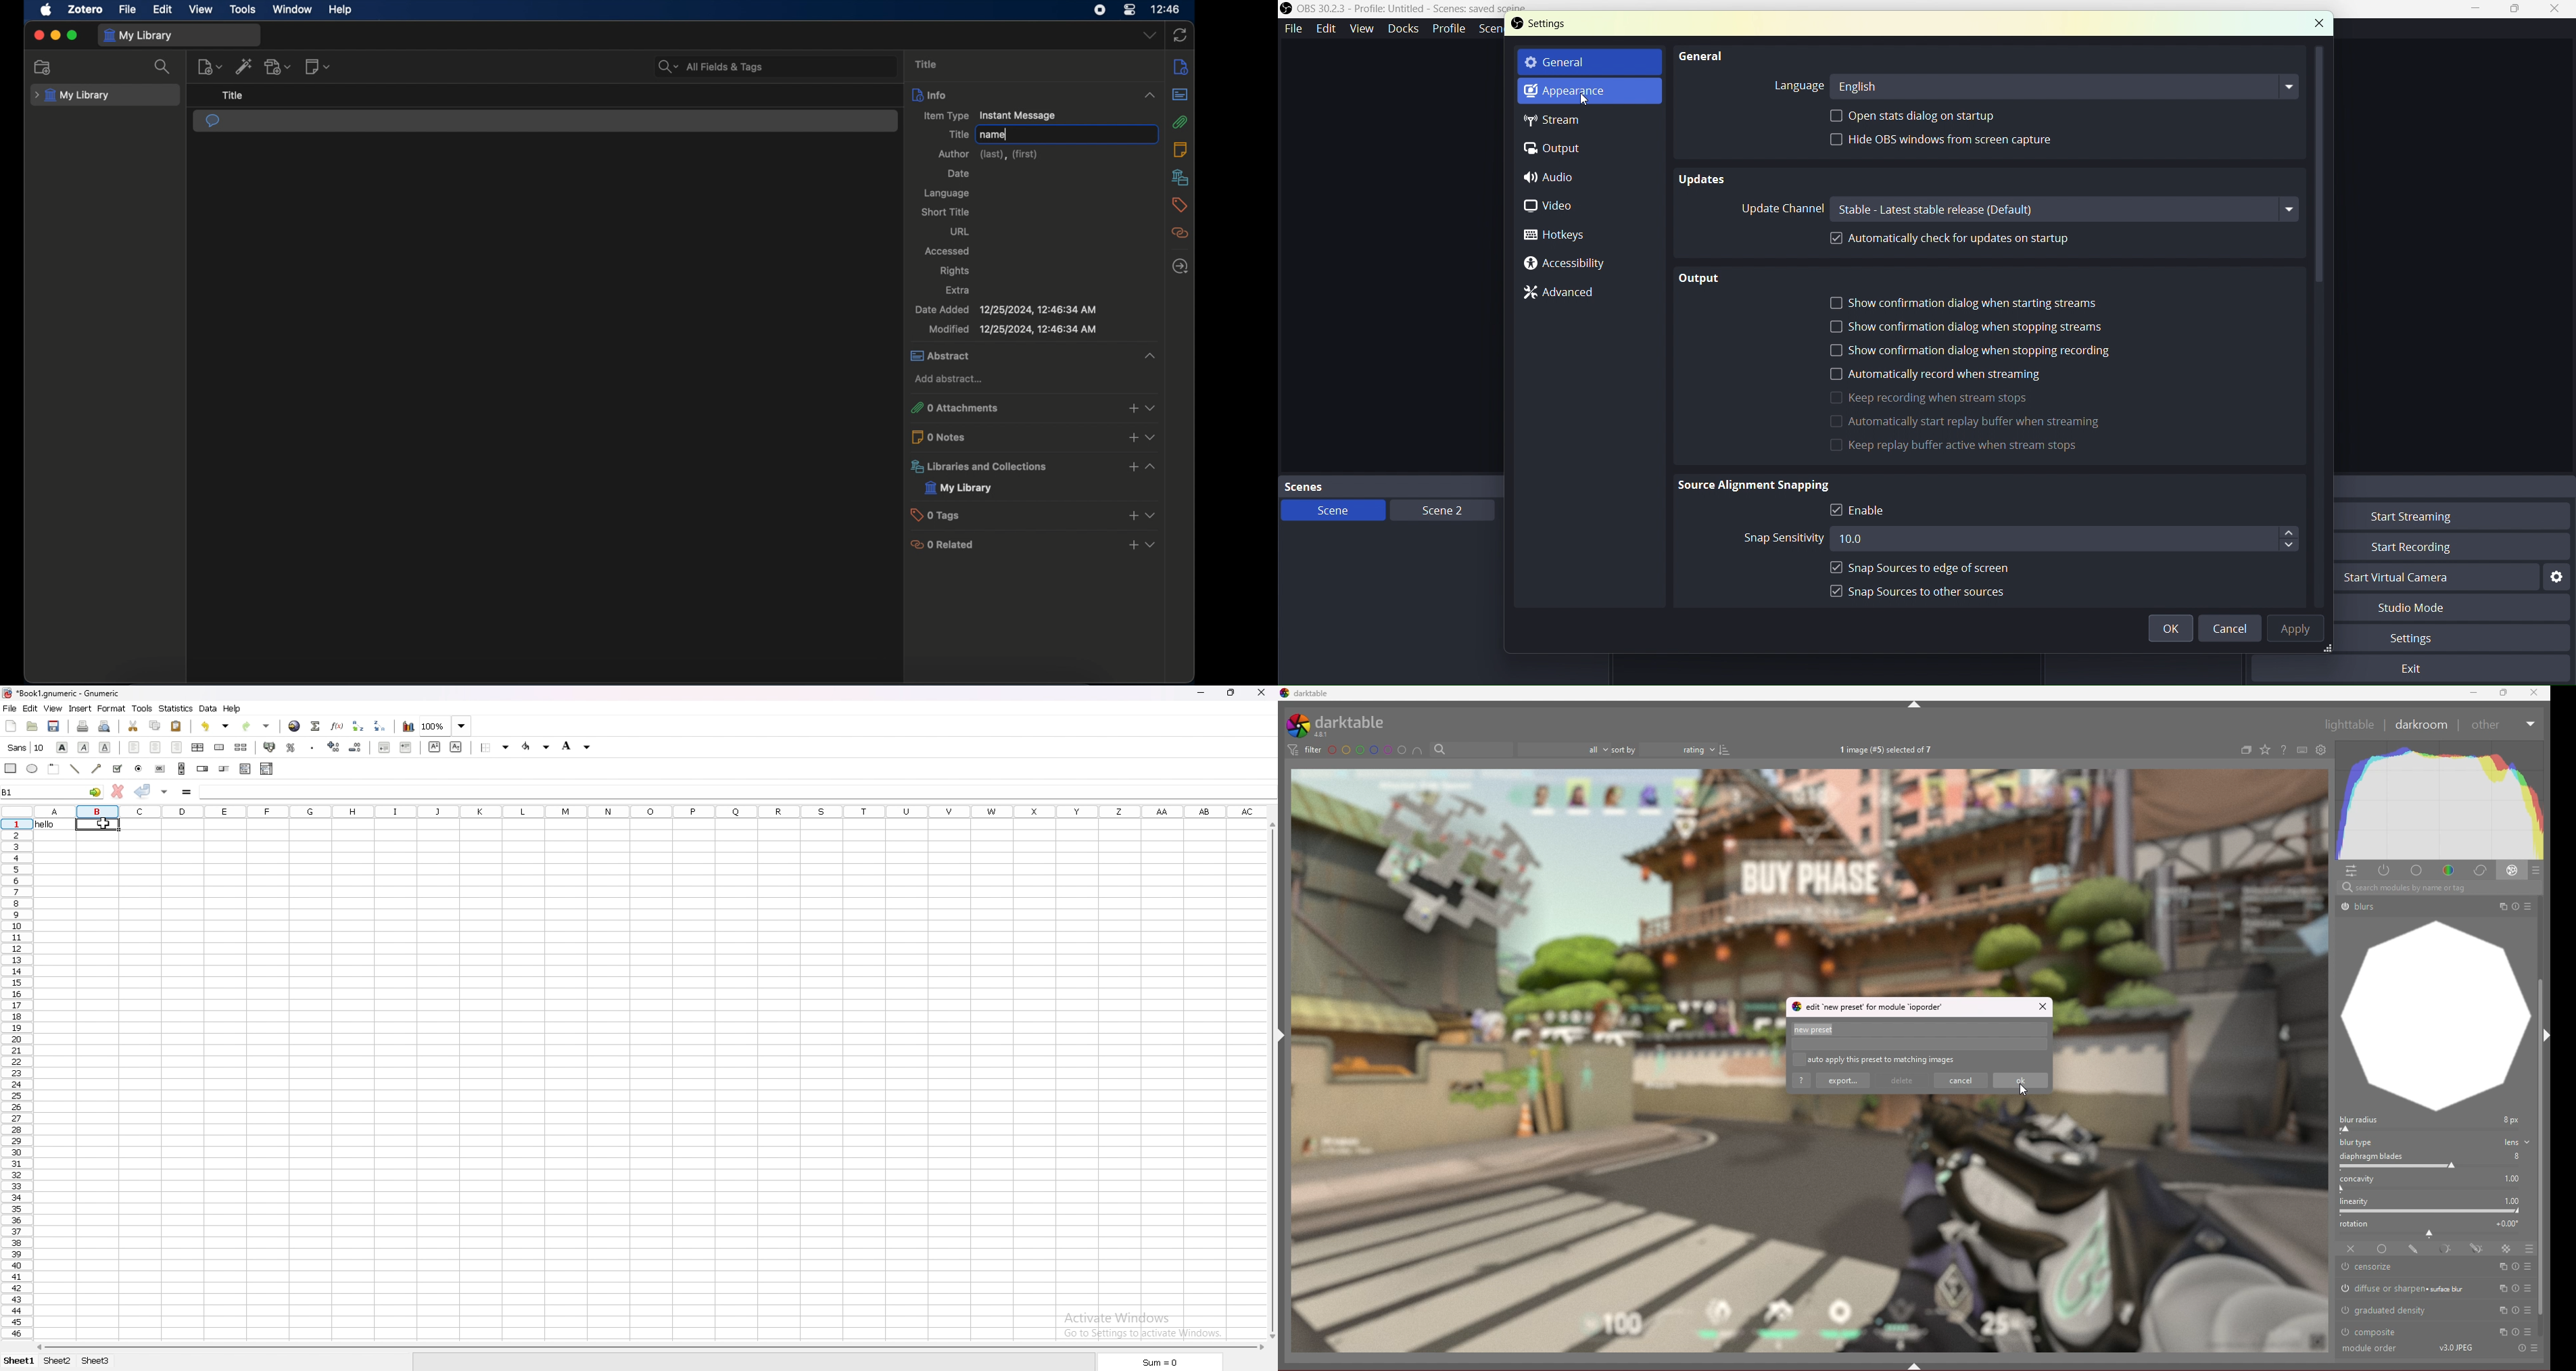 This screenshot has height=1372, width=2576. I want to click on Settings, so click(2431, 640).